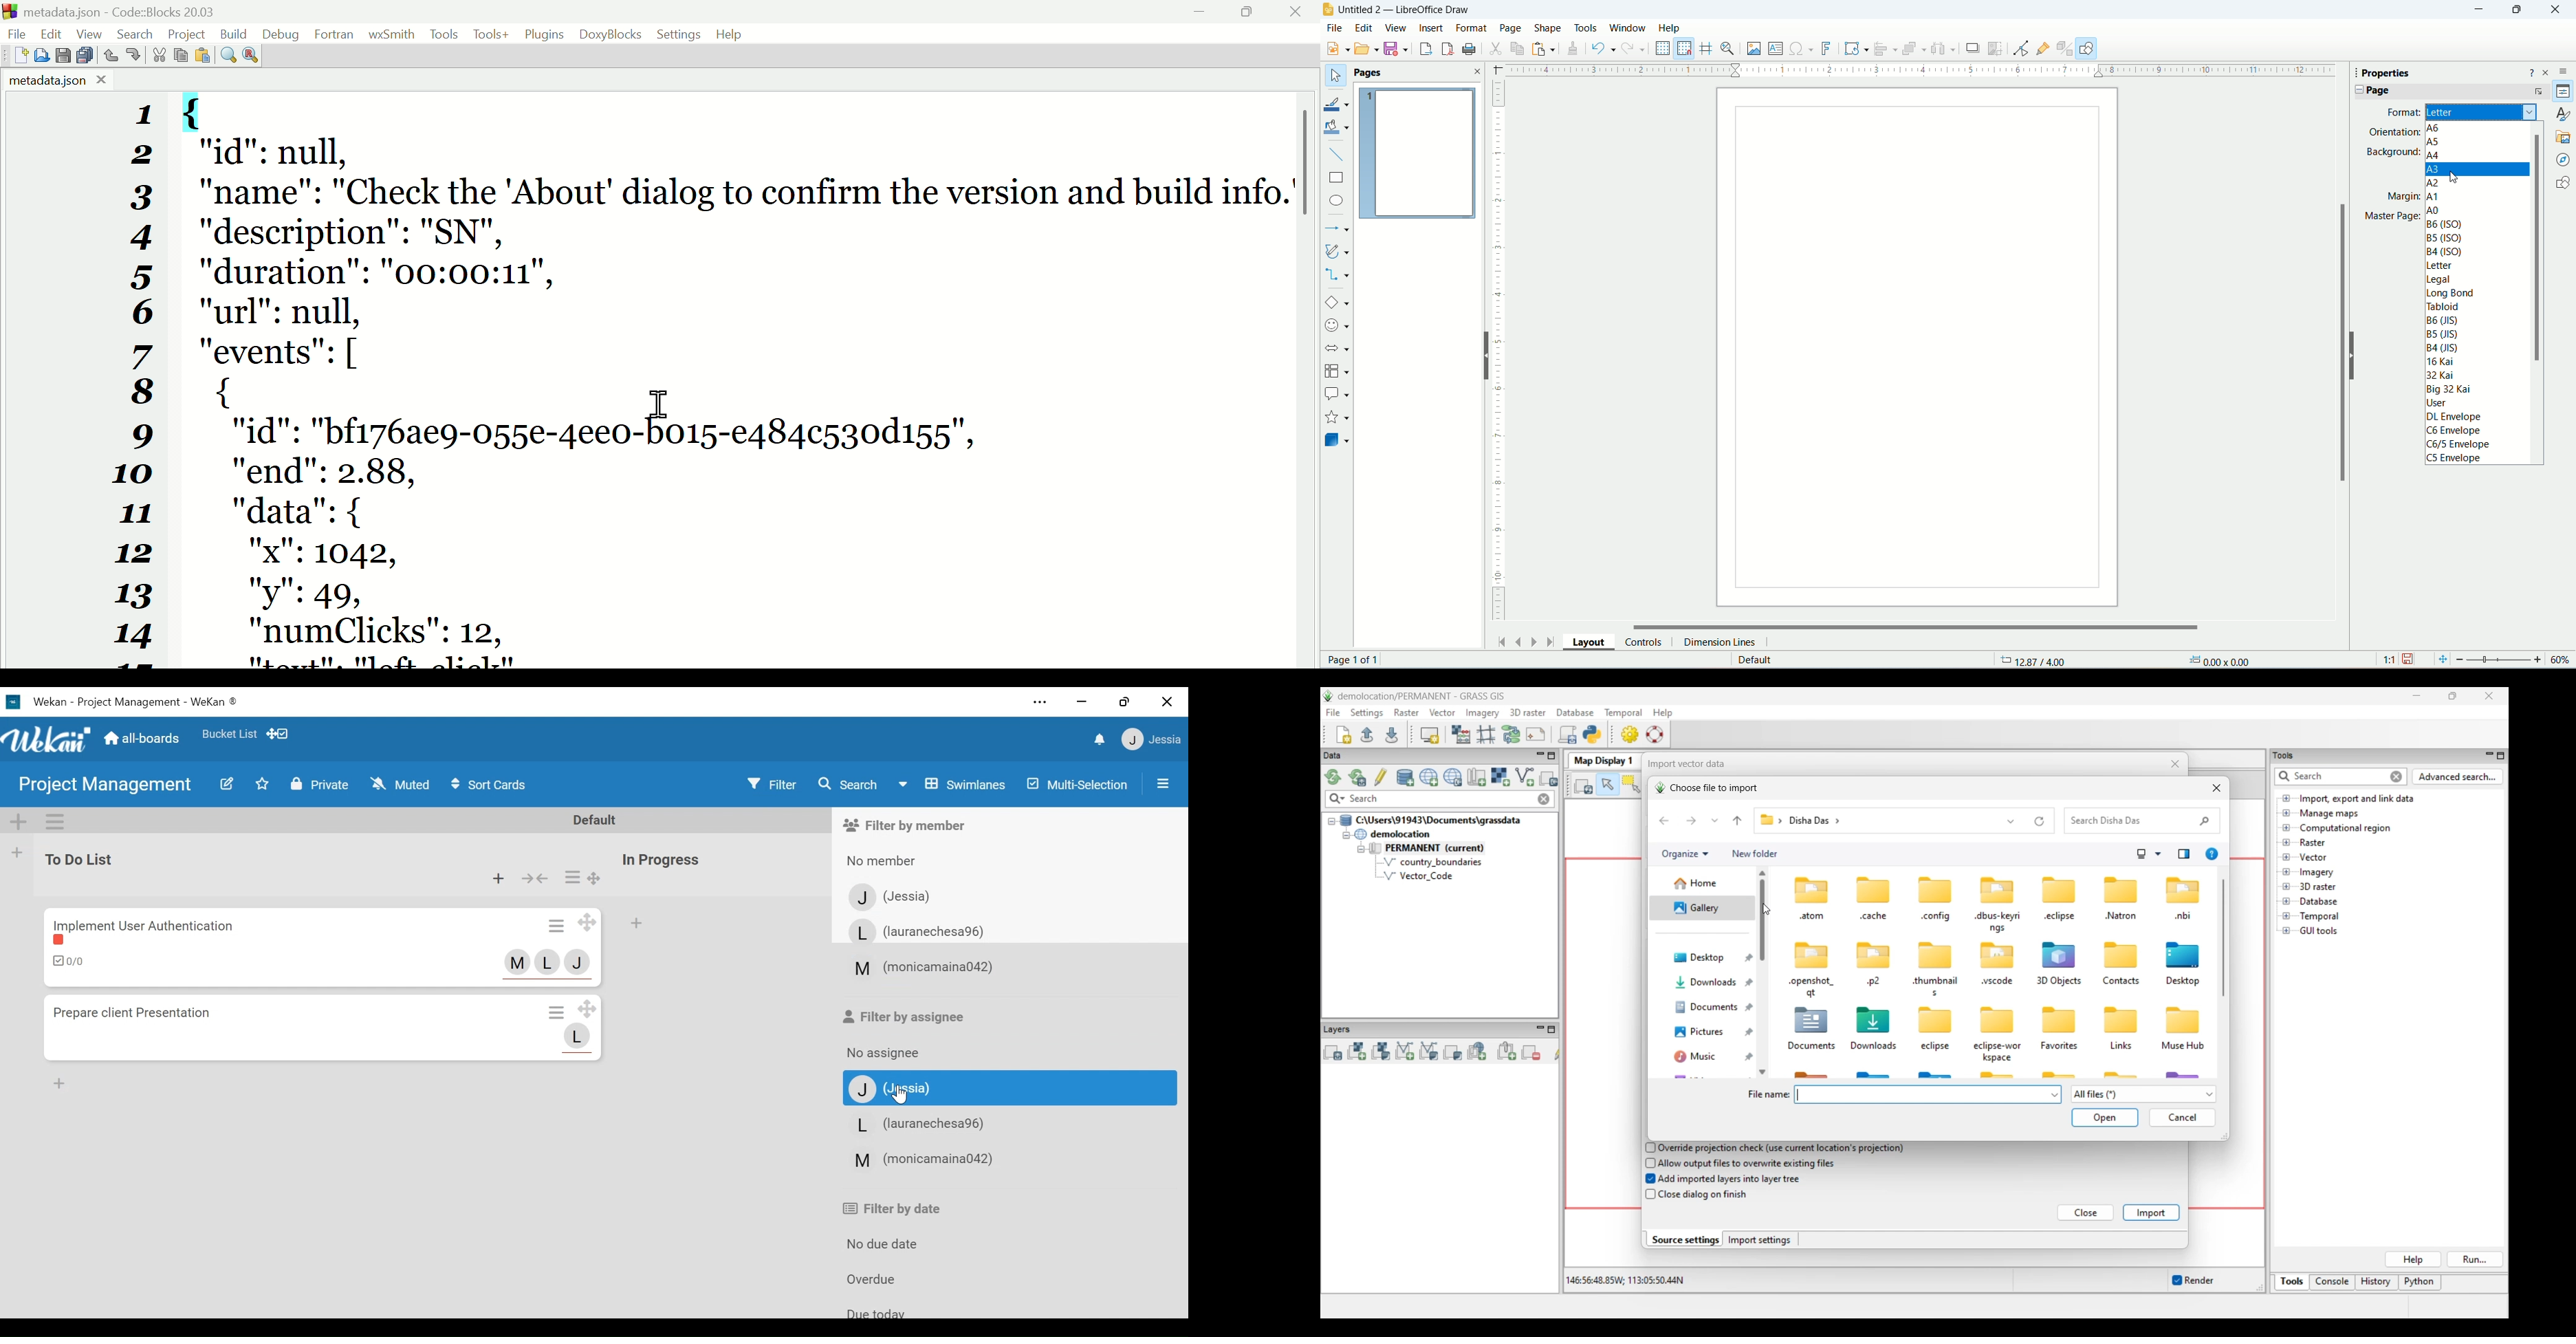  What do you see at coordinates (891, 861) in the screenshot?
I see `No member` at bounding box center [891, 861].